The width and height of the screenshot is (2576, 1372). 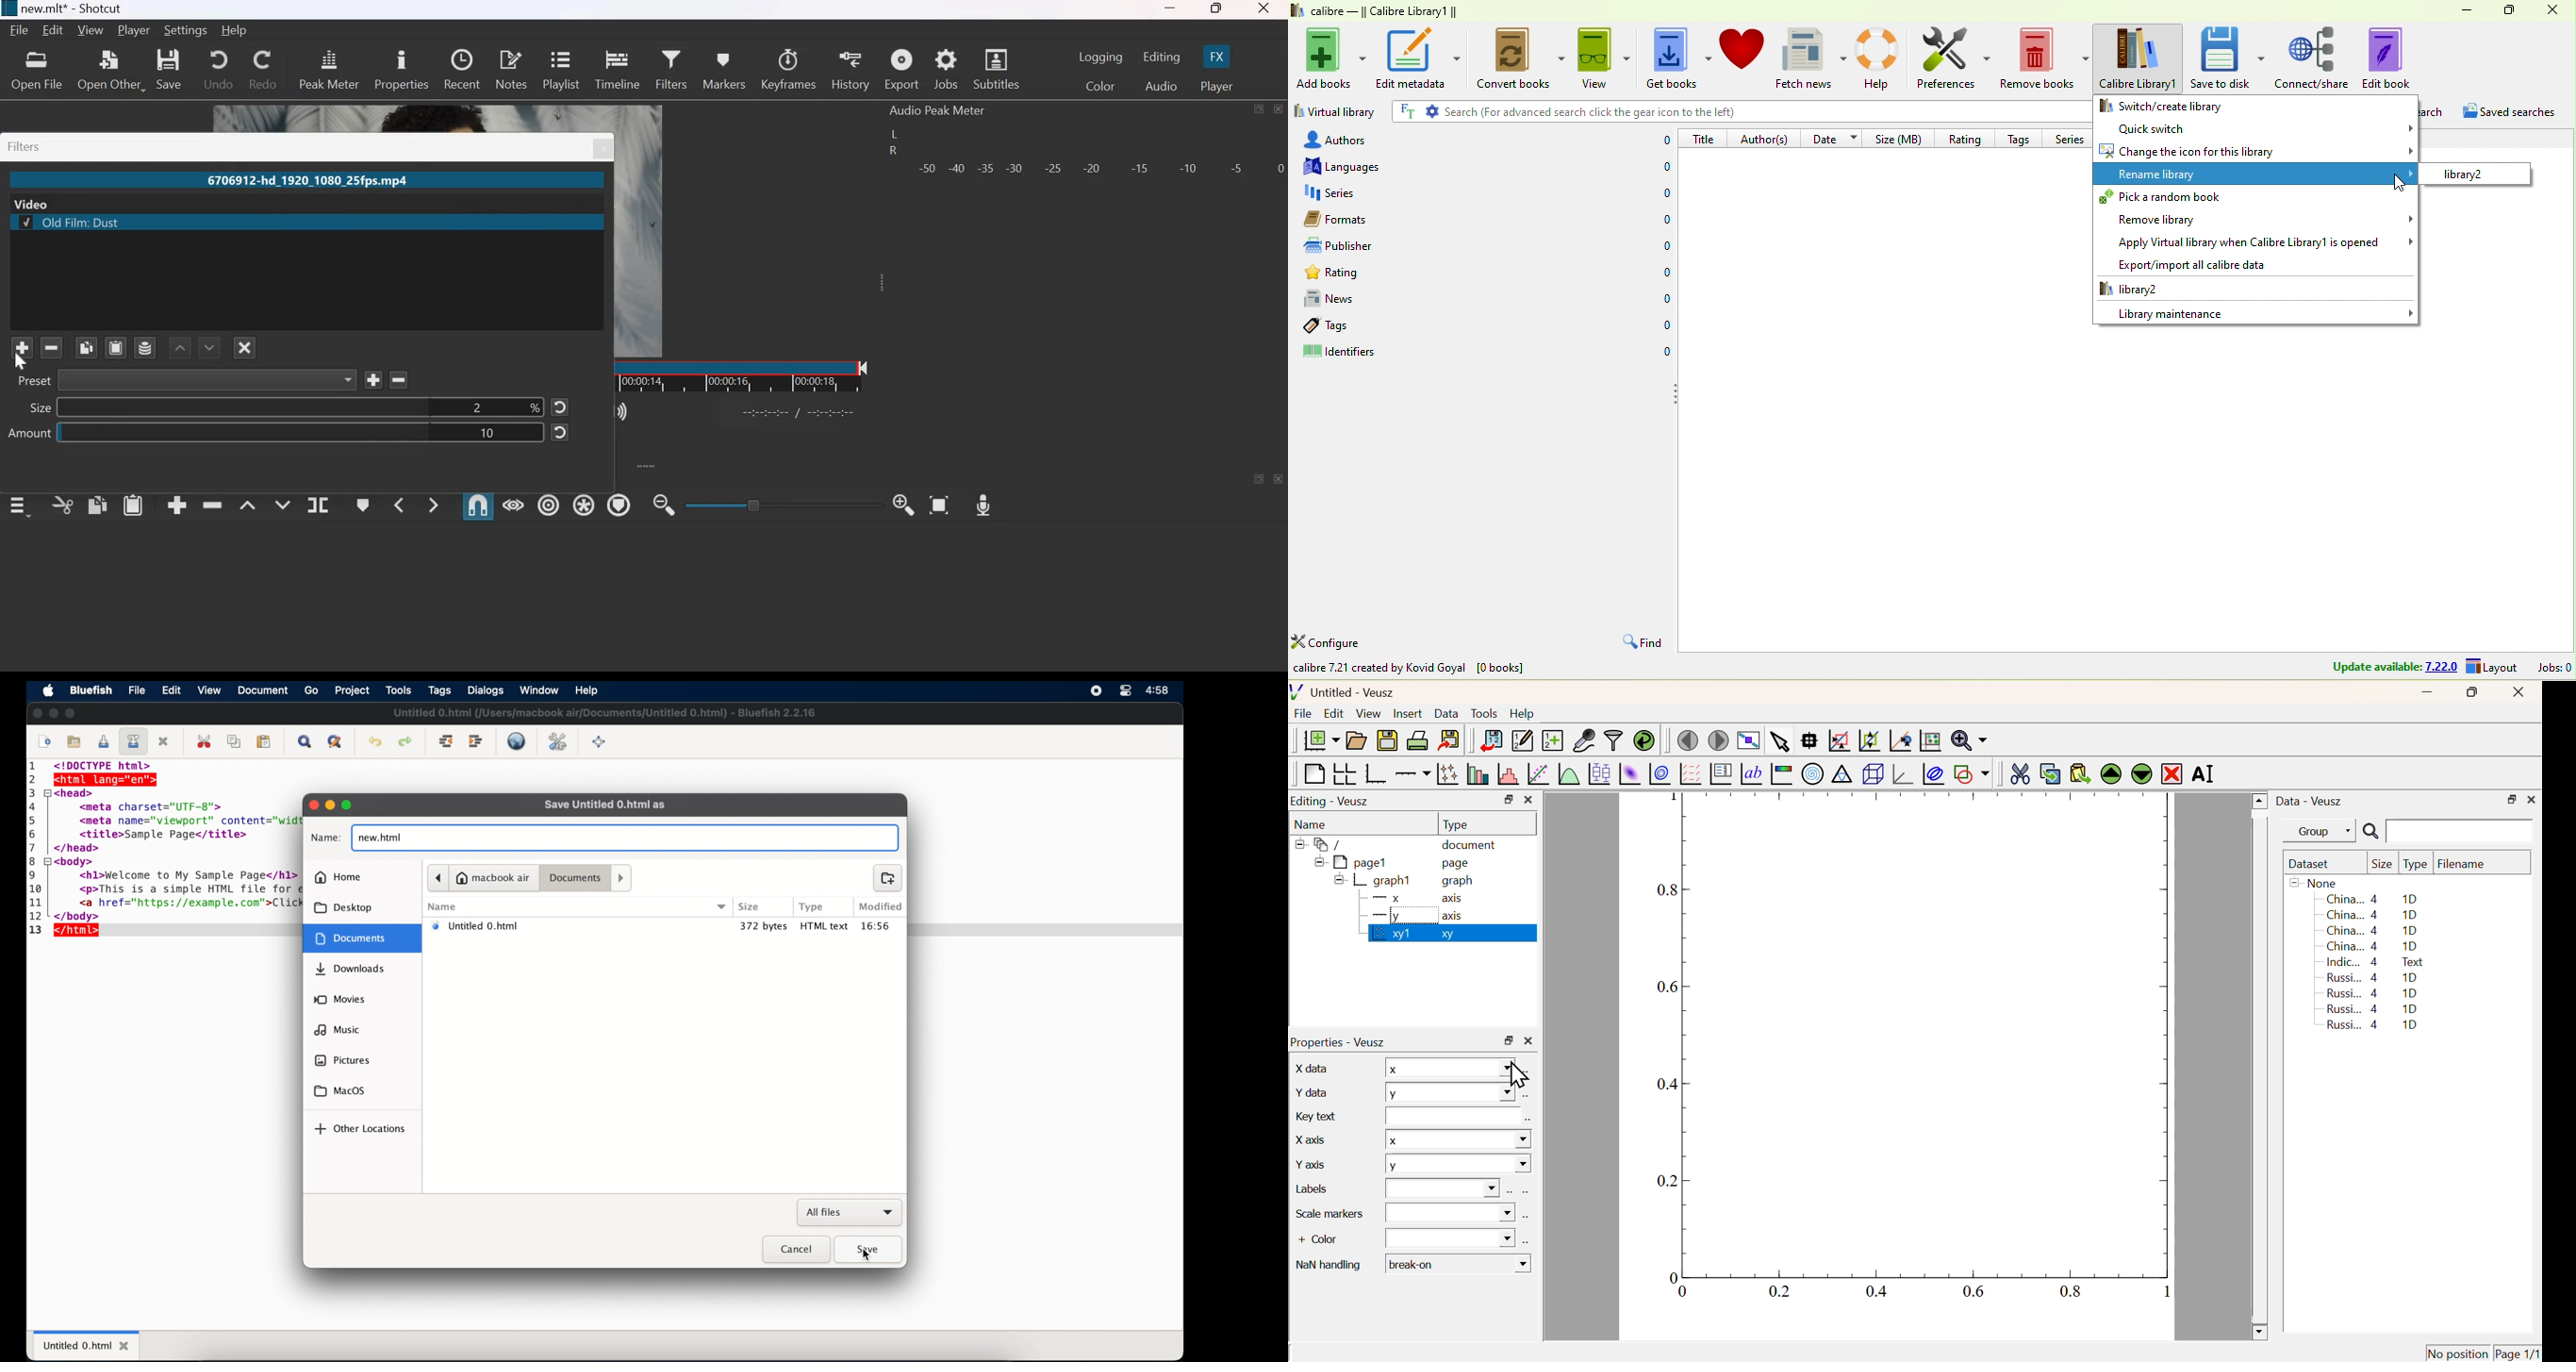 What do you see at coordinates (2255, 127) in the screenshot?
I see `quick switch` at bounding box center [2255, 127].